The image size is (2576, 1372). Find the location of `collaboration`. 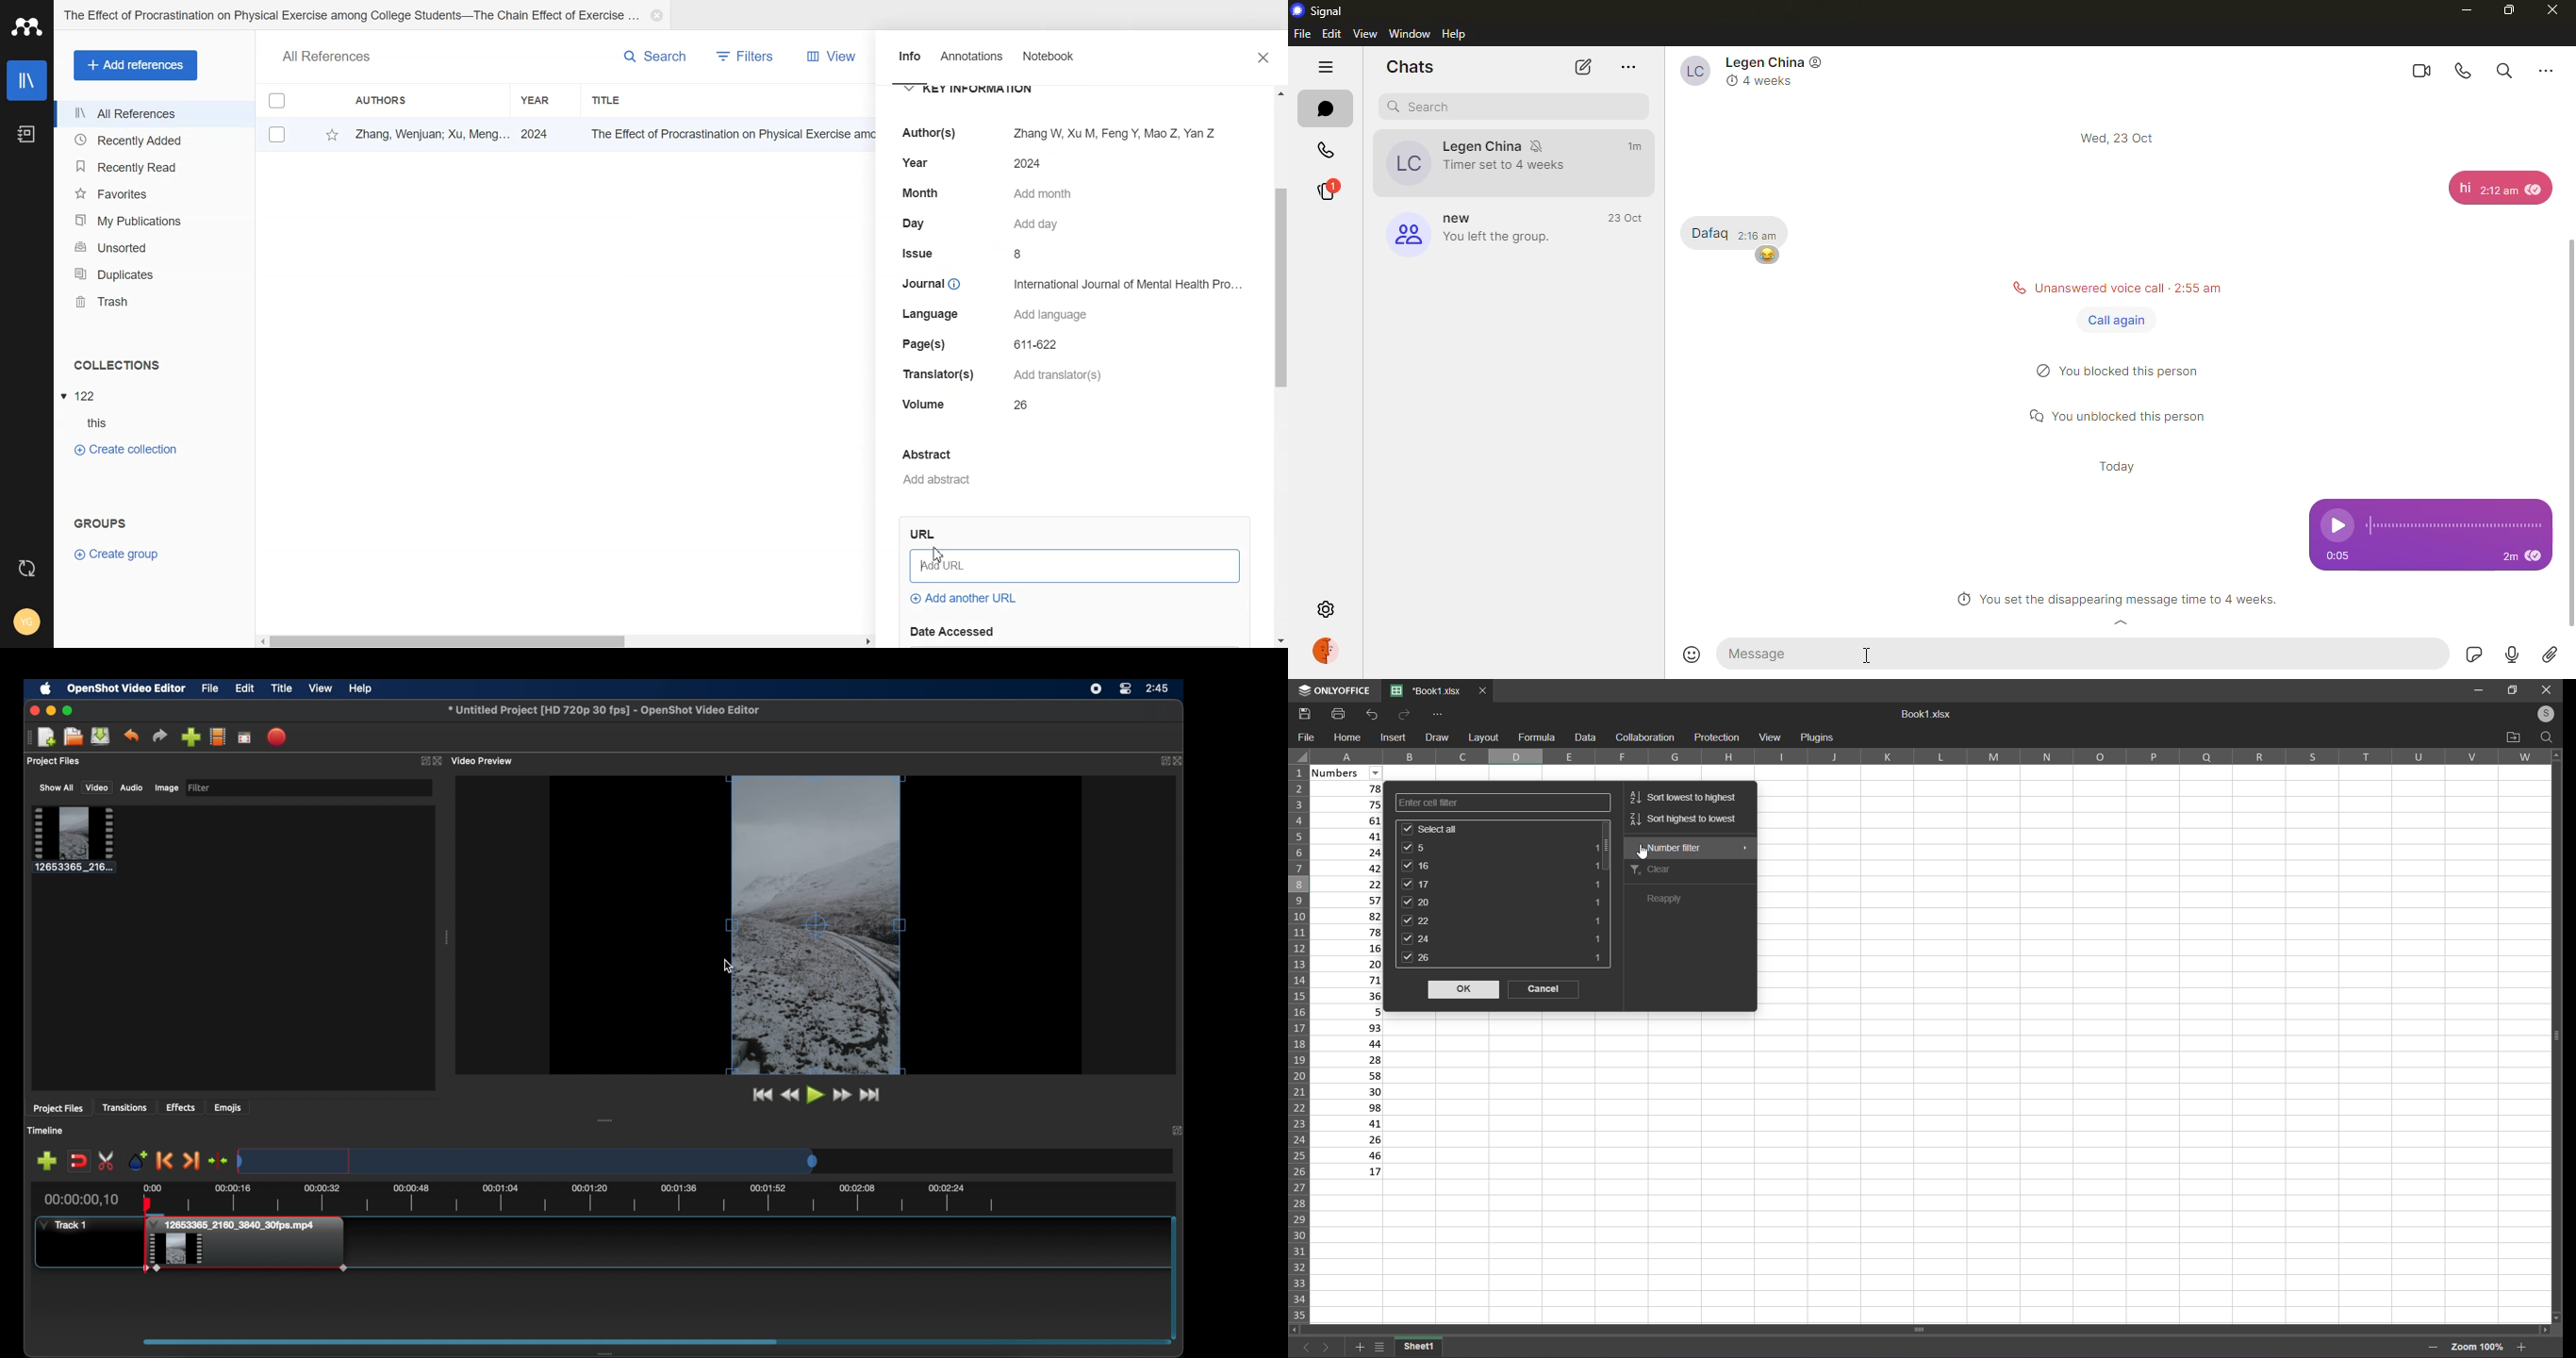

collaboration is located at coordinates (1643, 737).